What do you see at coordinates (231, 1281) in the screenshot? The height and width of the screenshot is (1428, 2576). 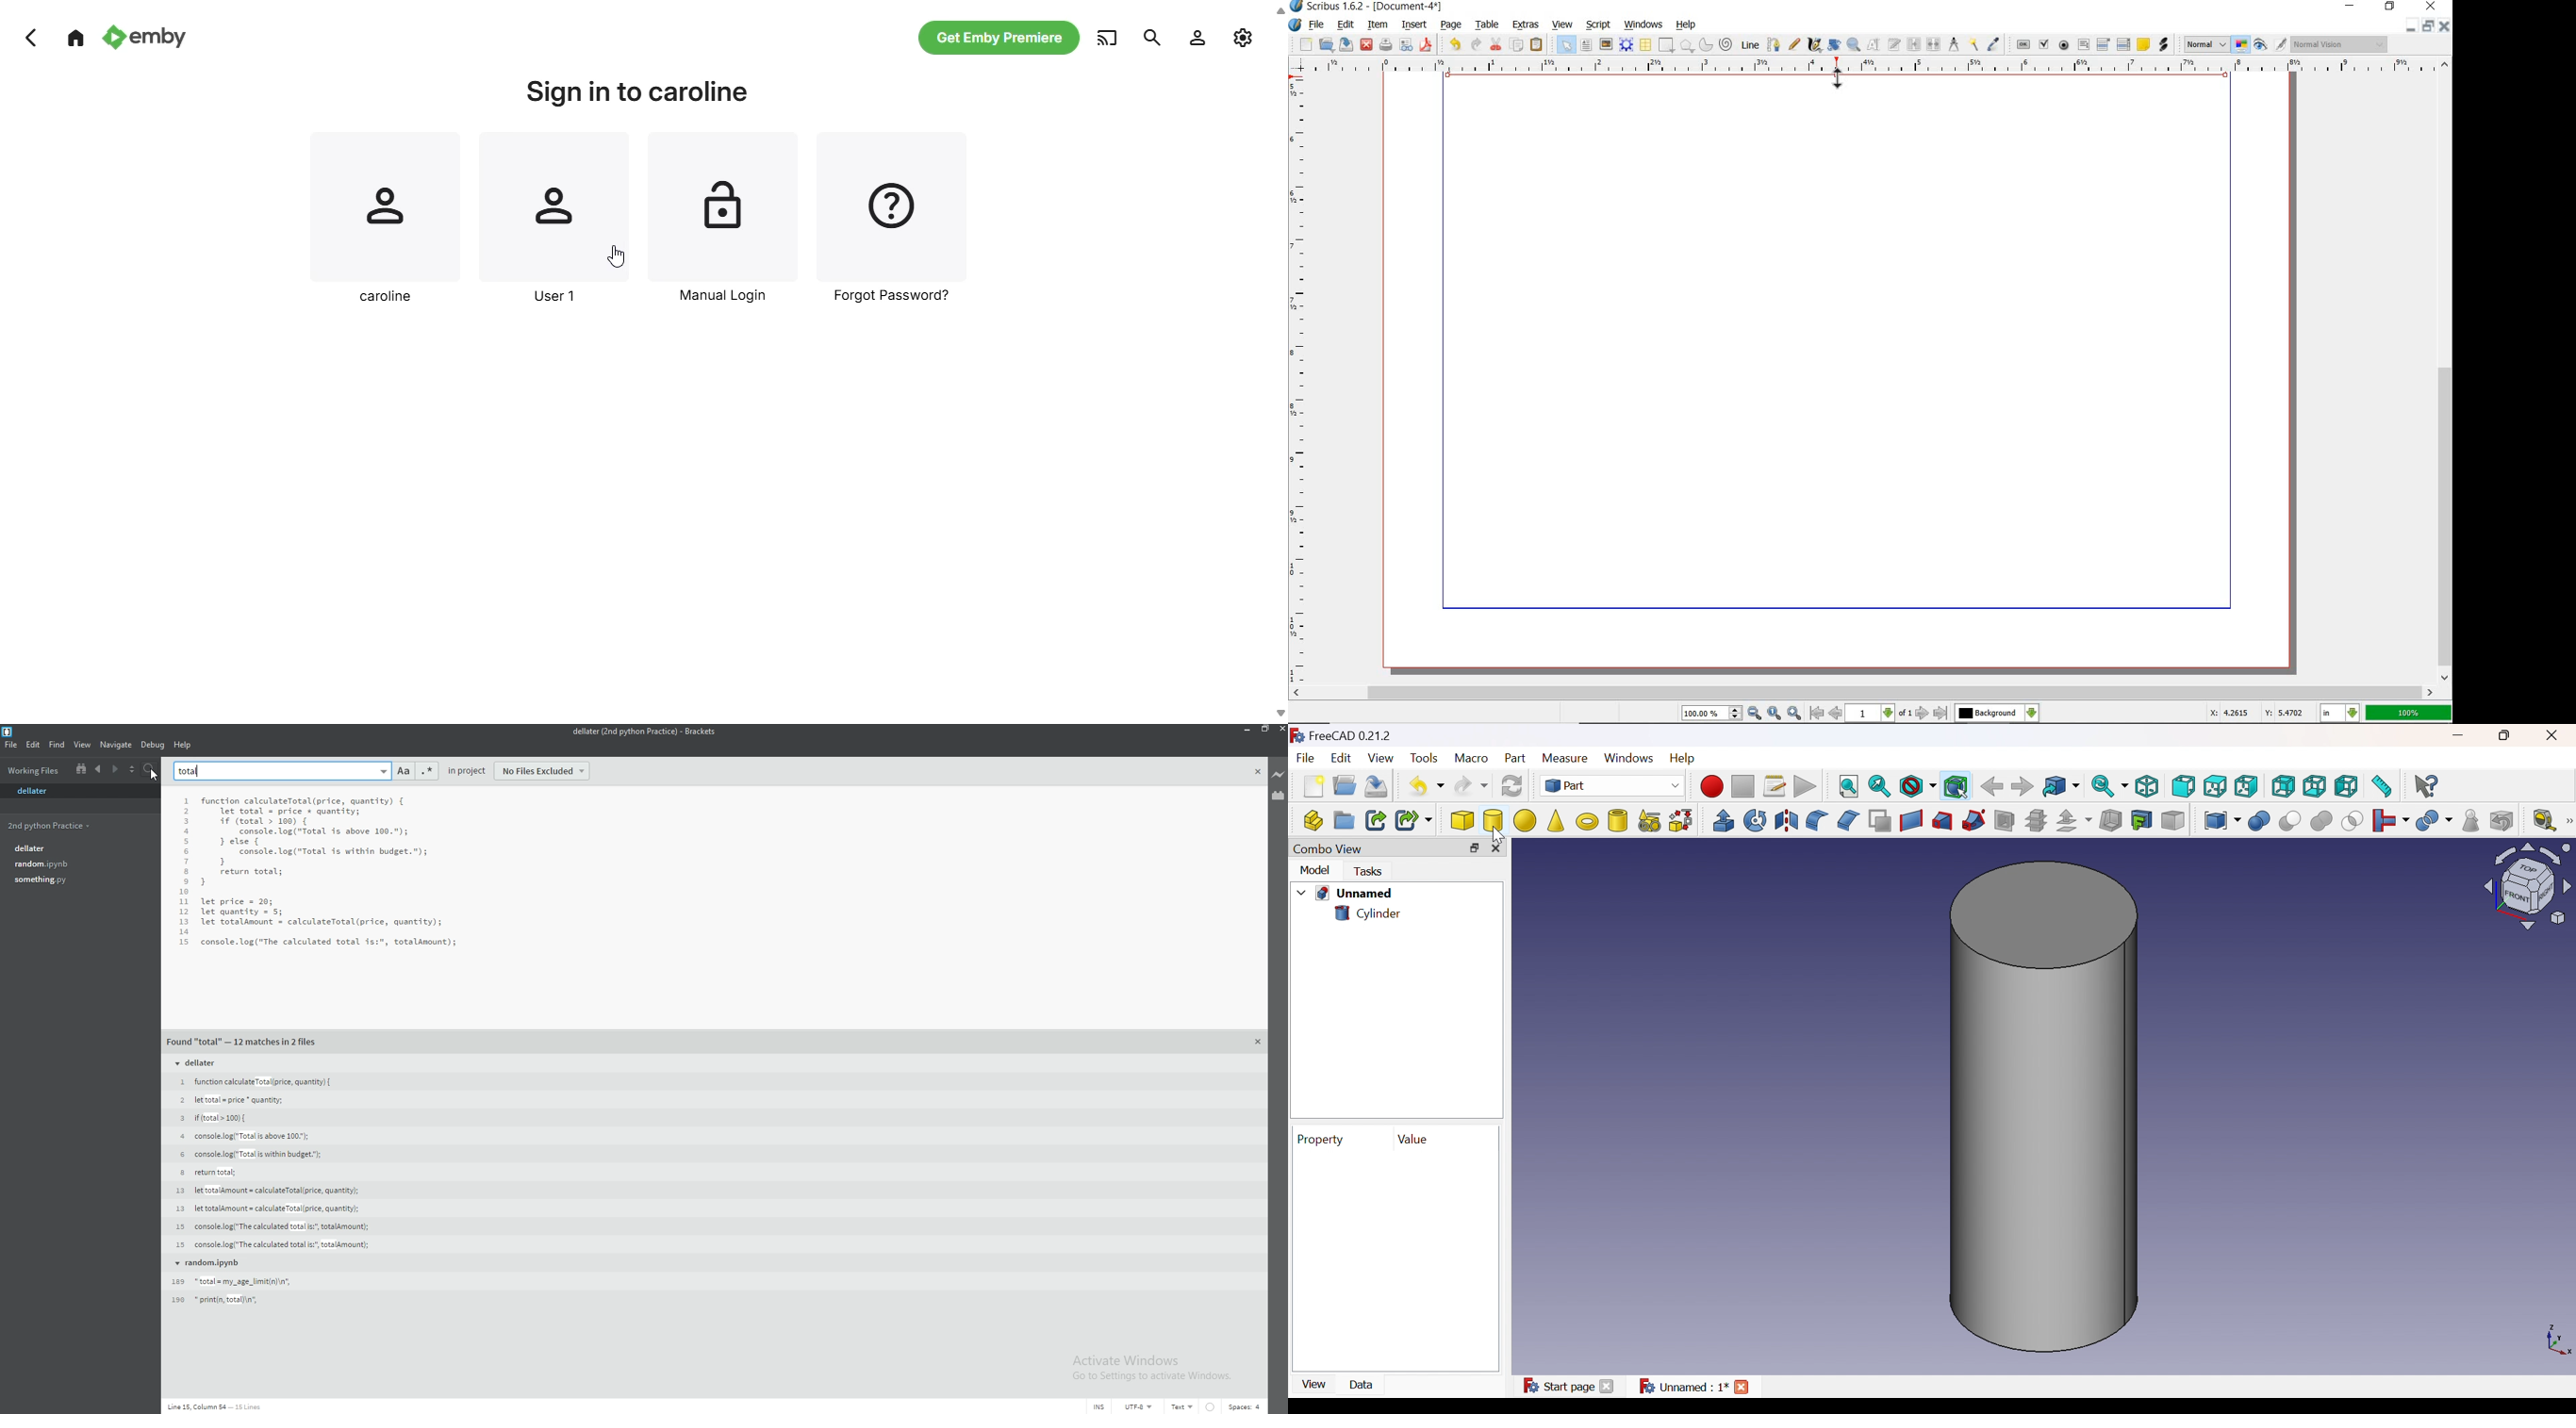 I see `189 "total=my_age_limit(n)\n",` at bounding box center [231, 1281].